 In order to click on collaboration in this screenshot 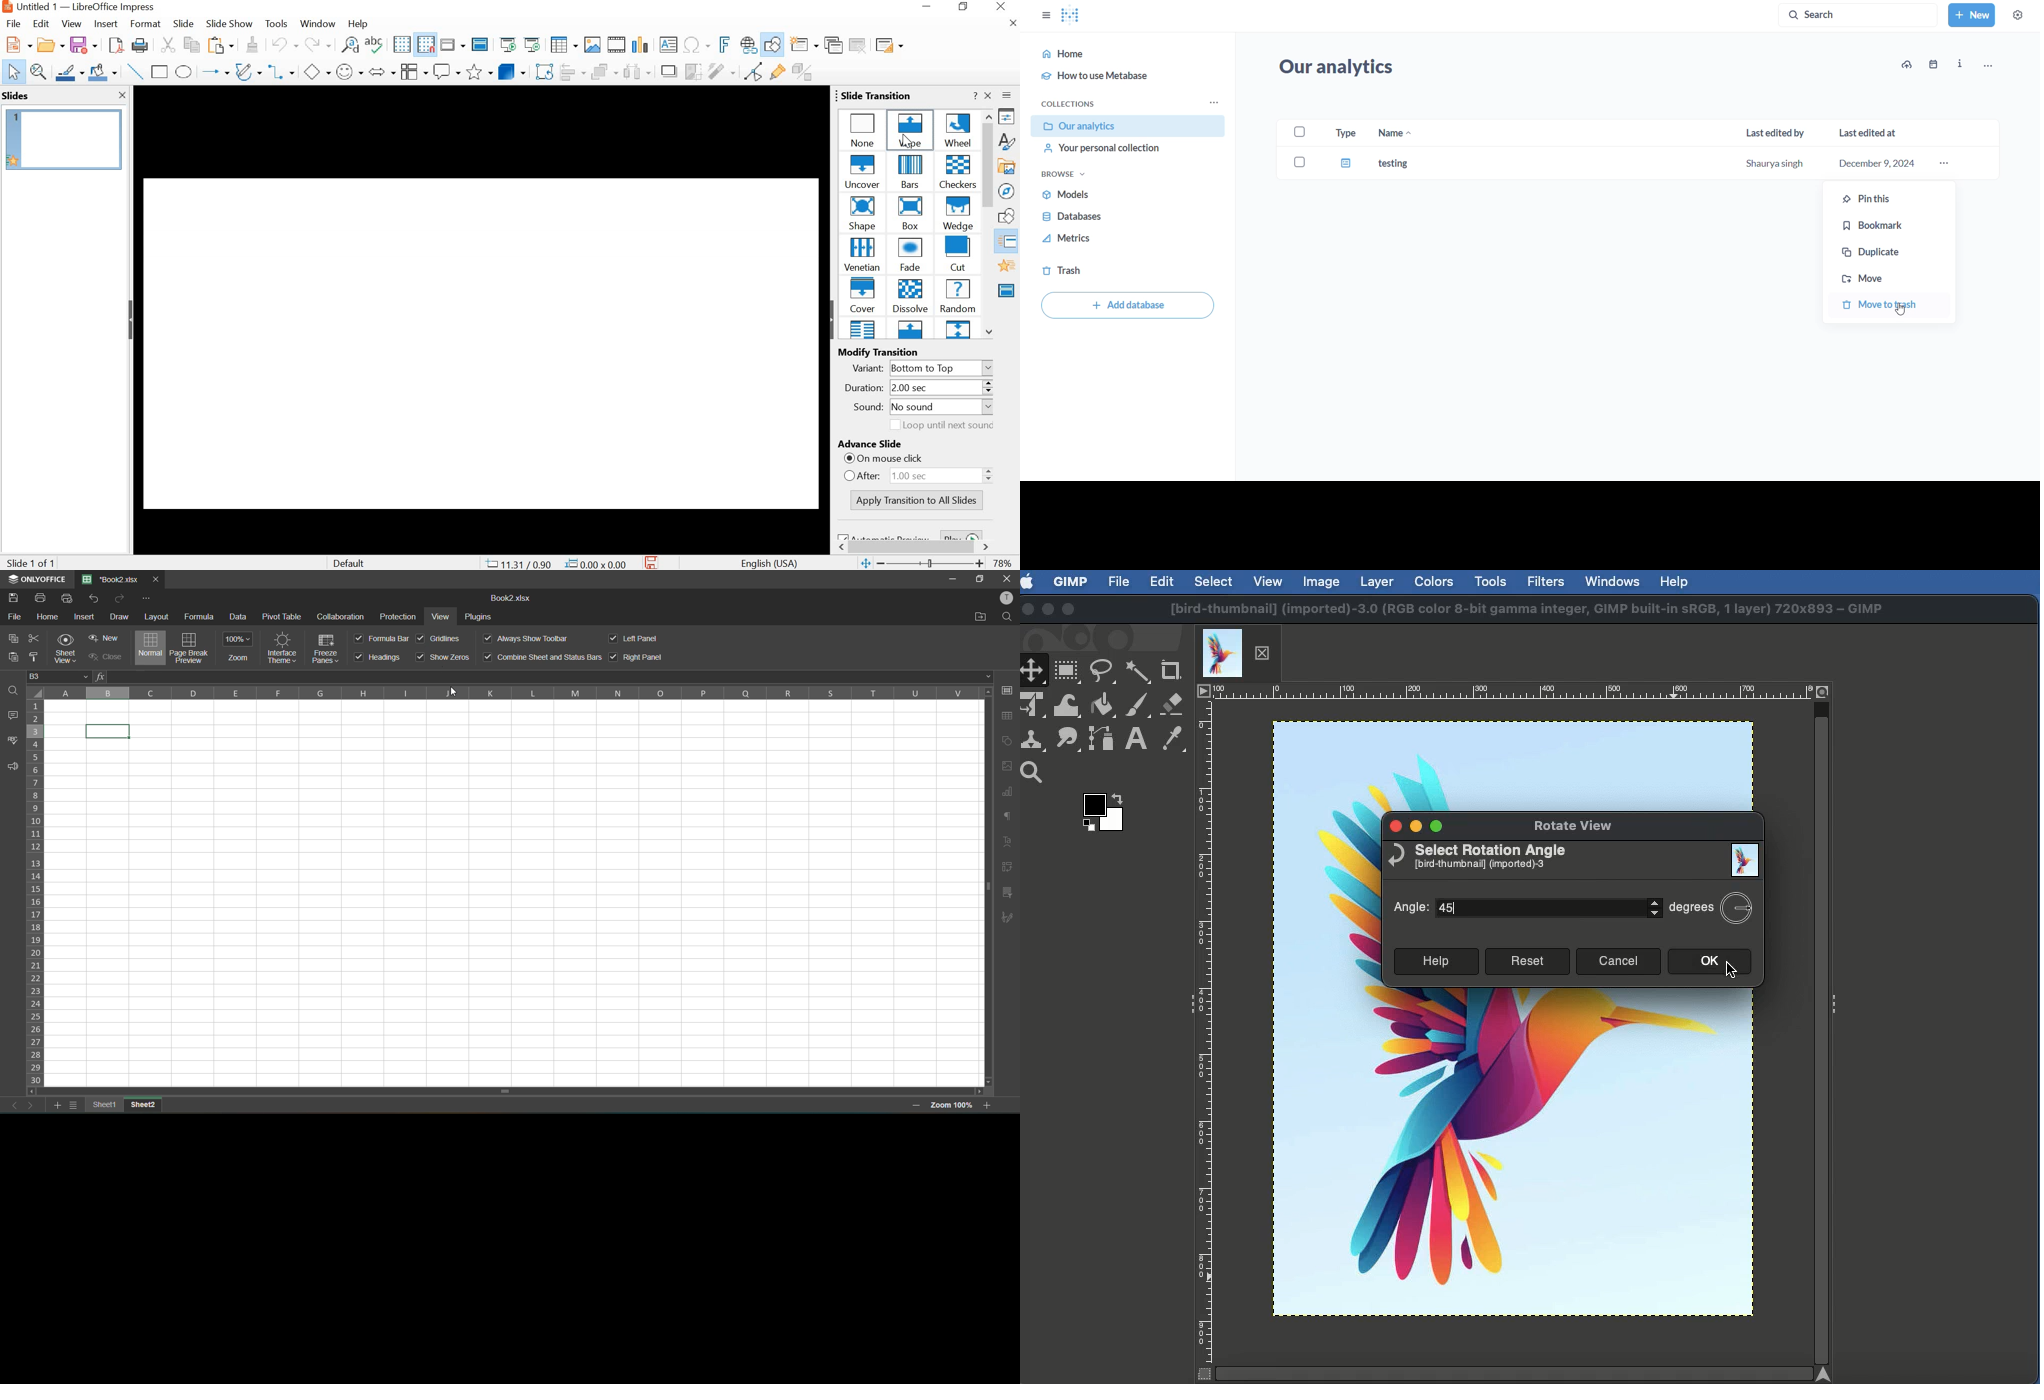, I will do `click(340, 616)`.